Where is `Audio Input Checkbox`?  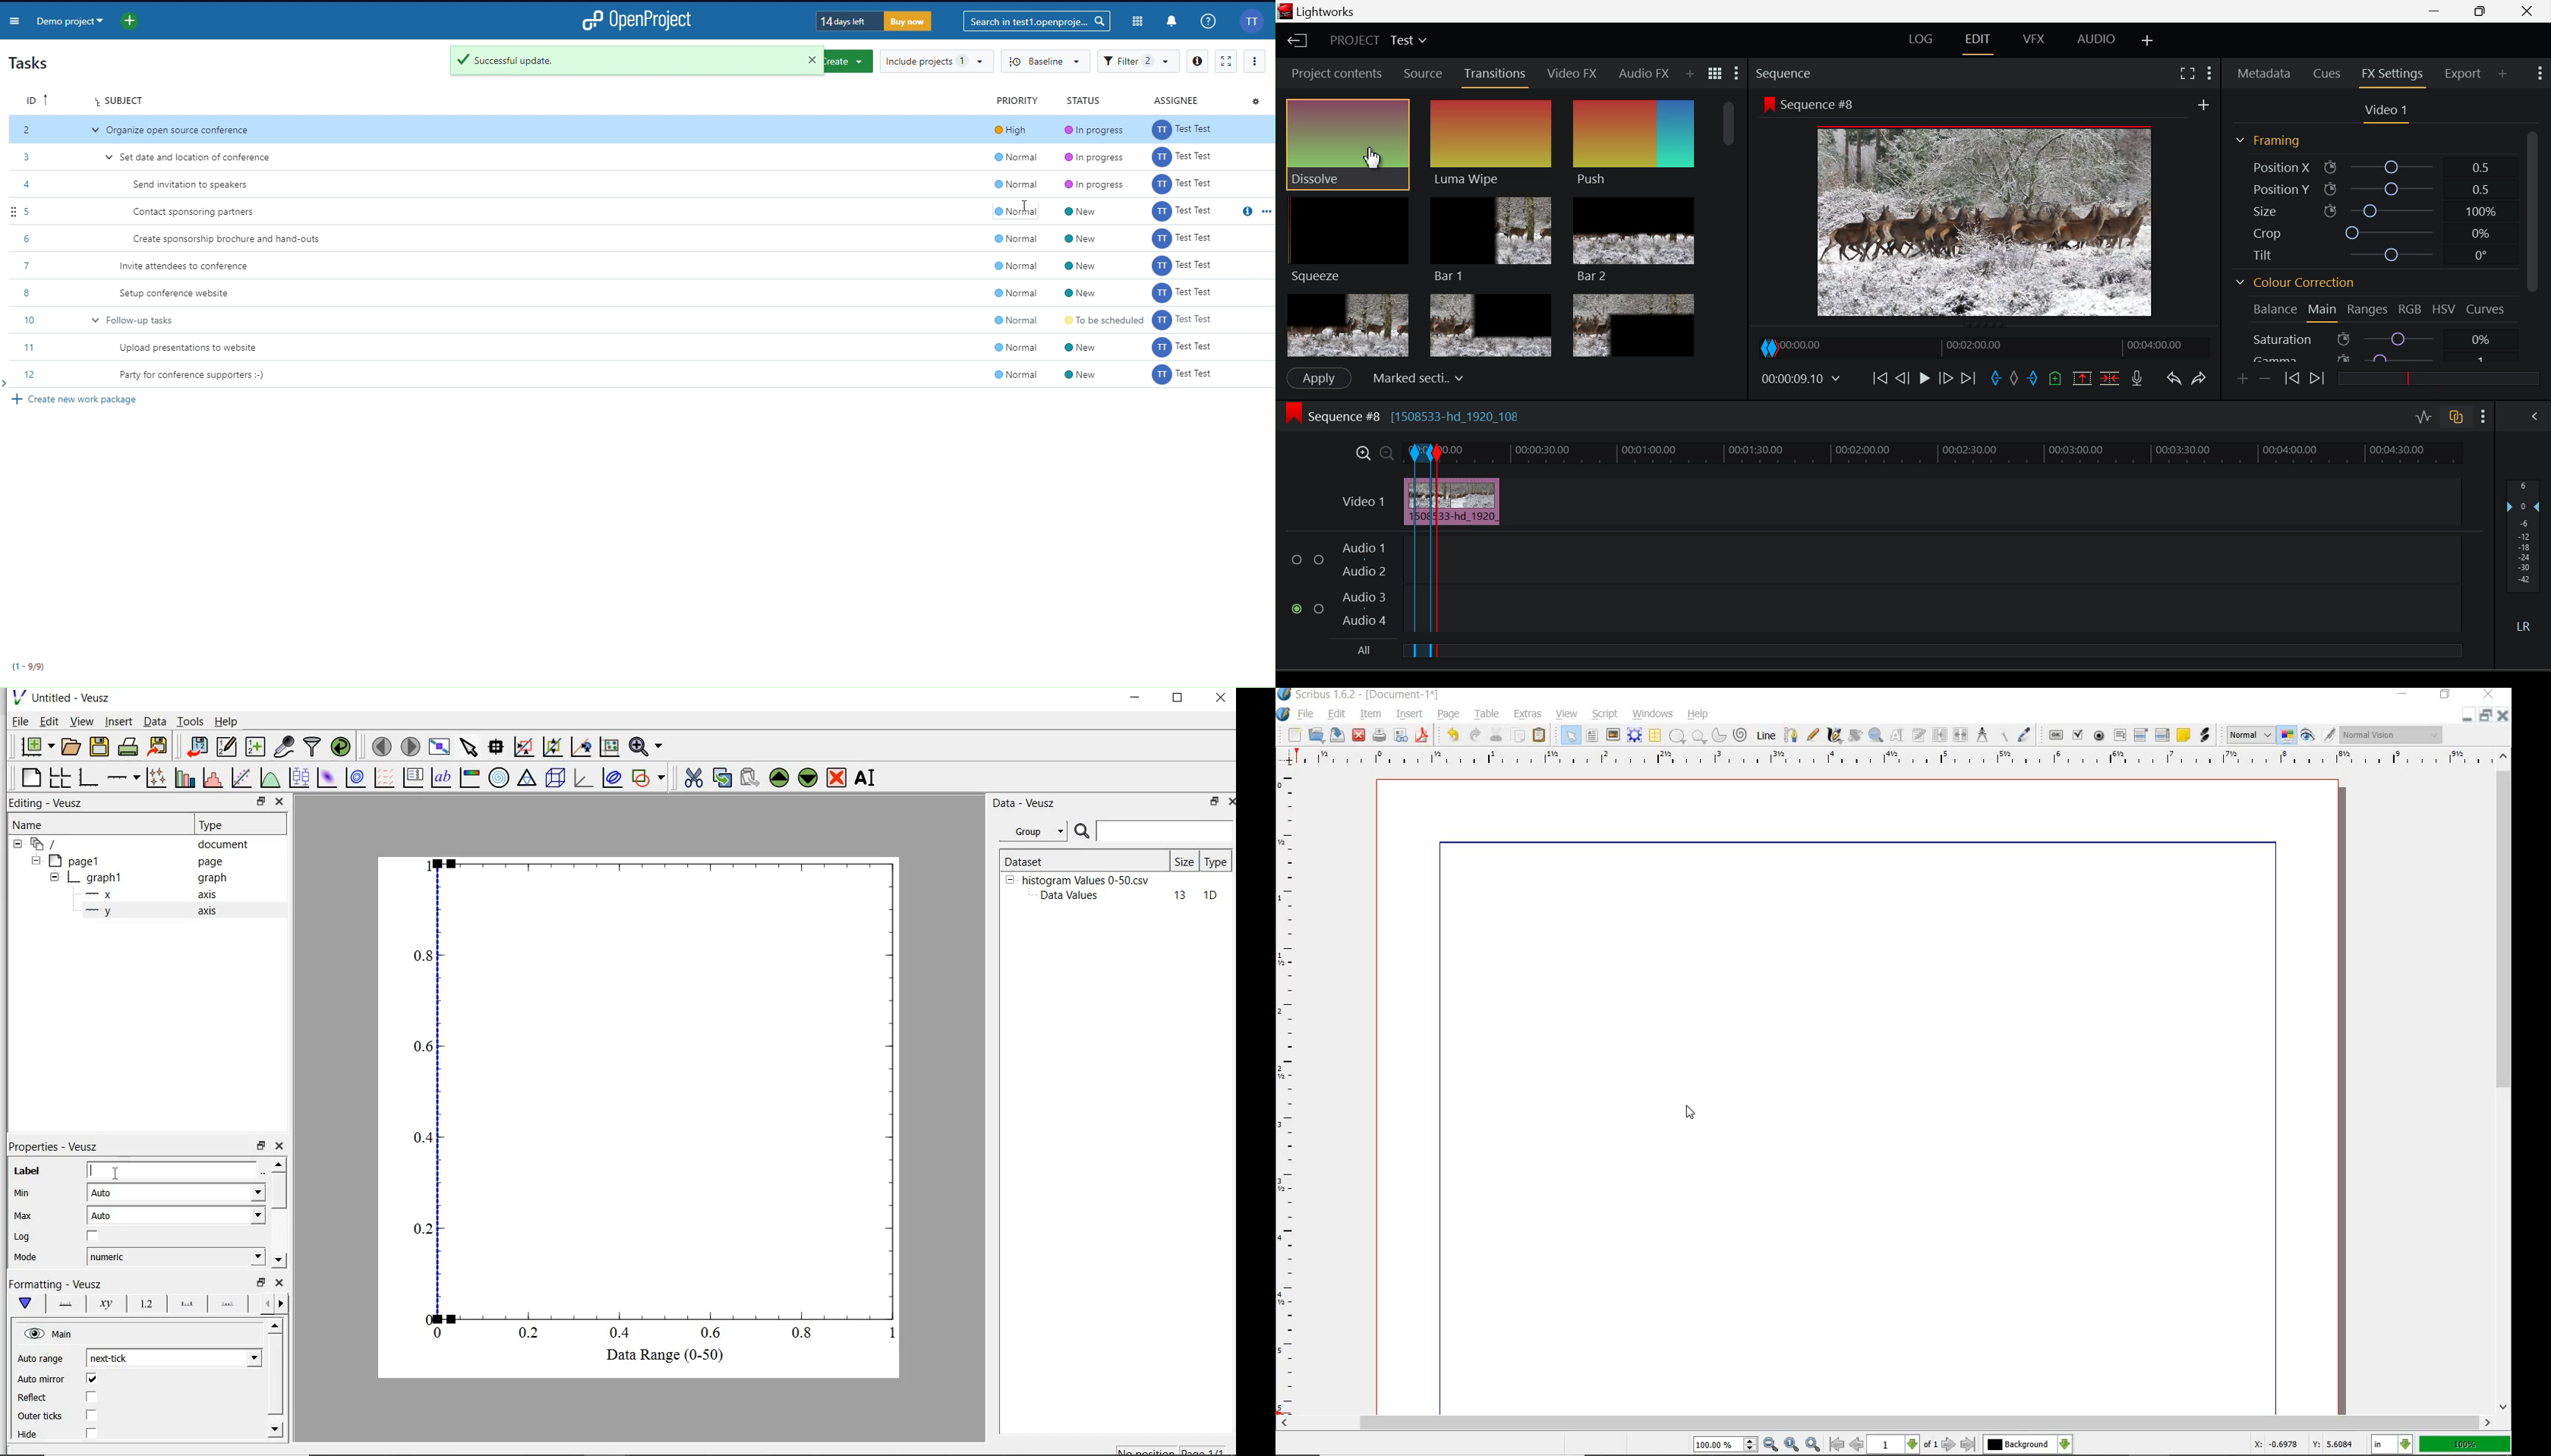
Audio Input Checkbox is located at coordinates (1319, 560).